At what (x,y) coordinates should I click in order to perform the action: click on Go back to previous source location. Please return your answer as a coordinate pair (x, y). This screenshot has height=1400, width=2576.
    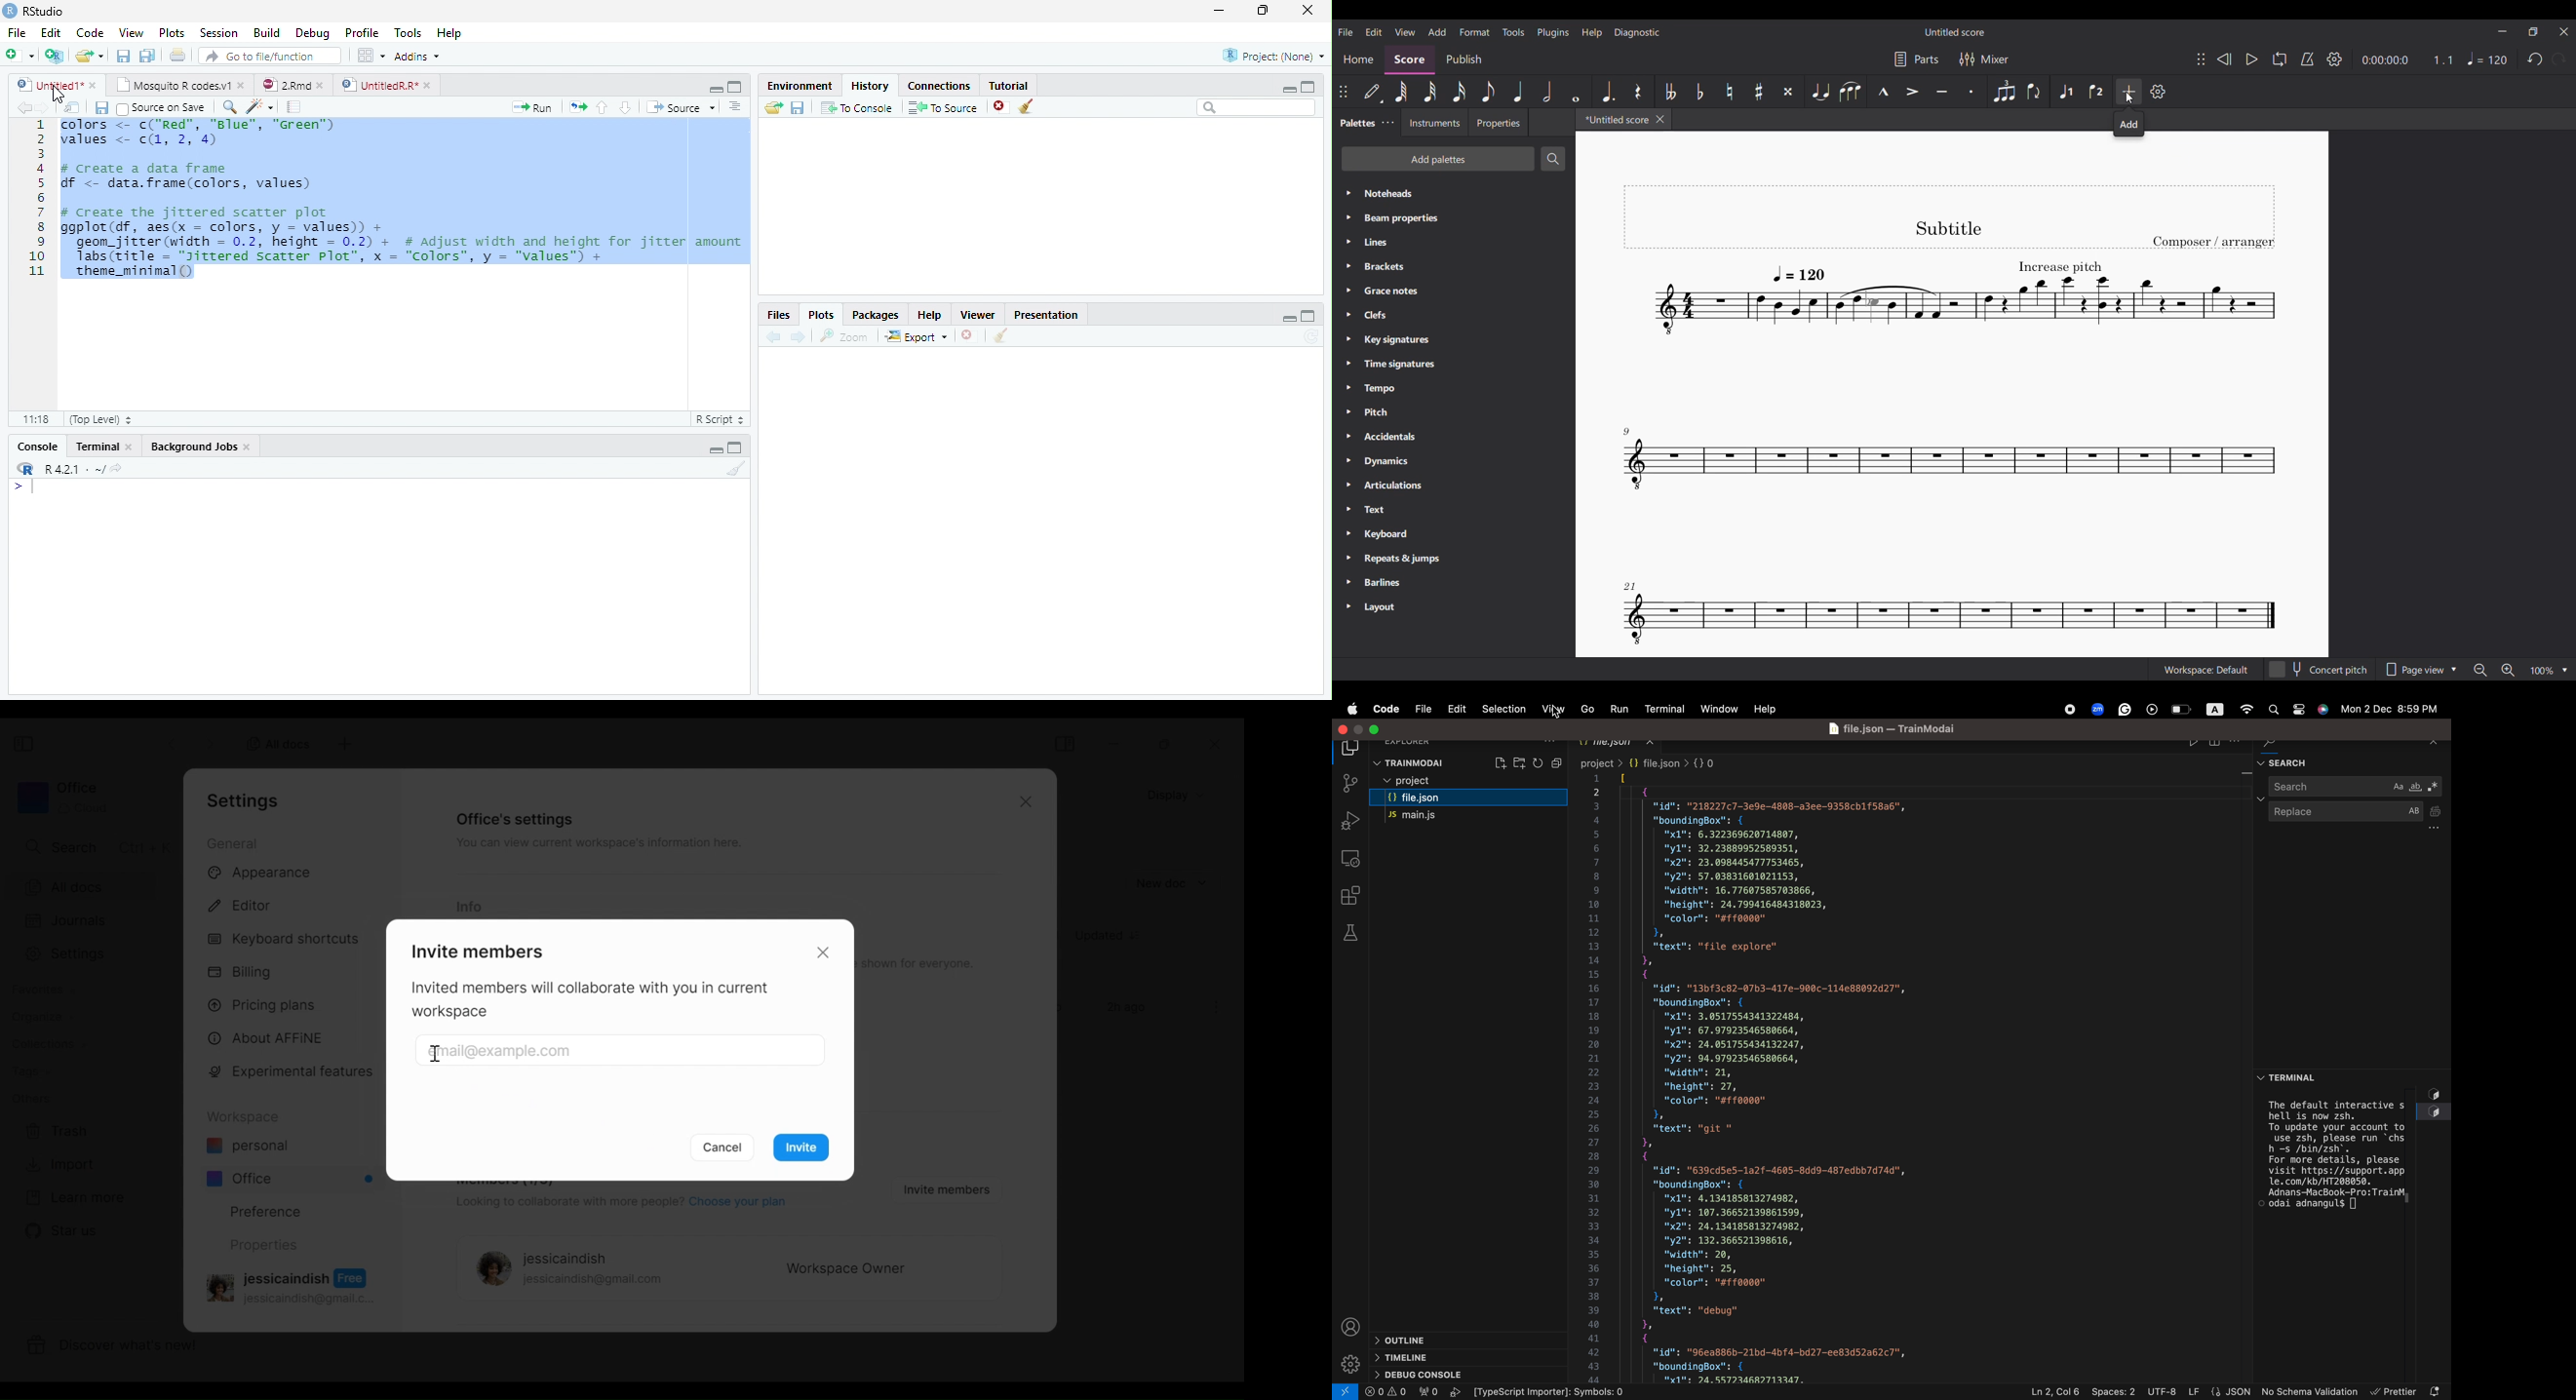
    Looking at the image, I should click on (22, 108).